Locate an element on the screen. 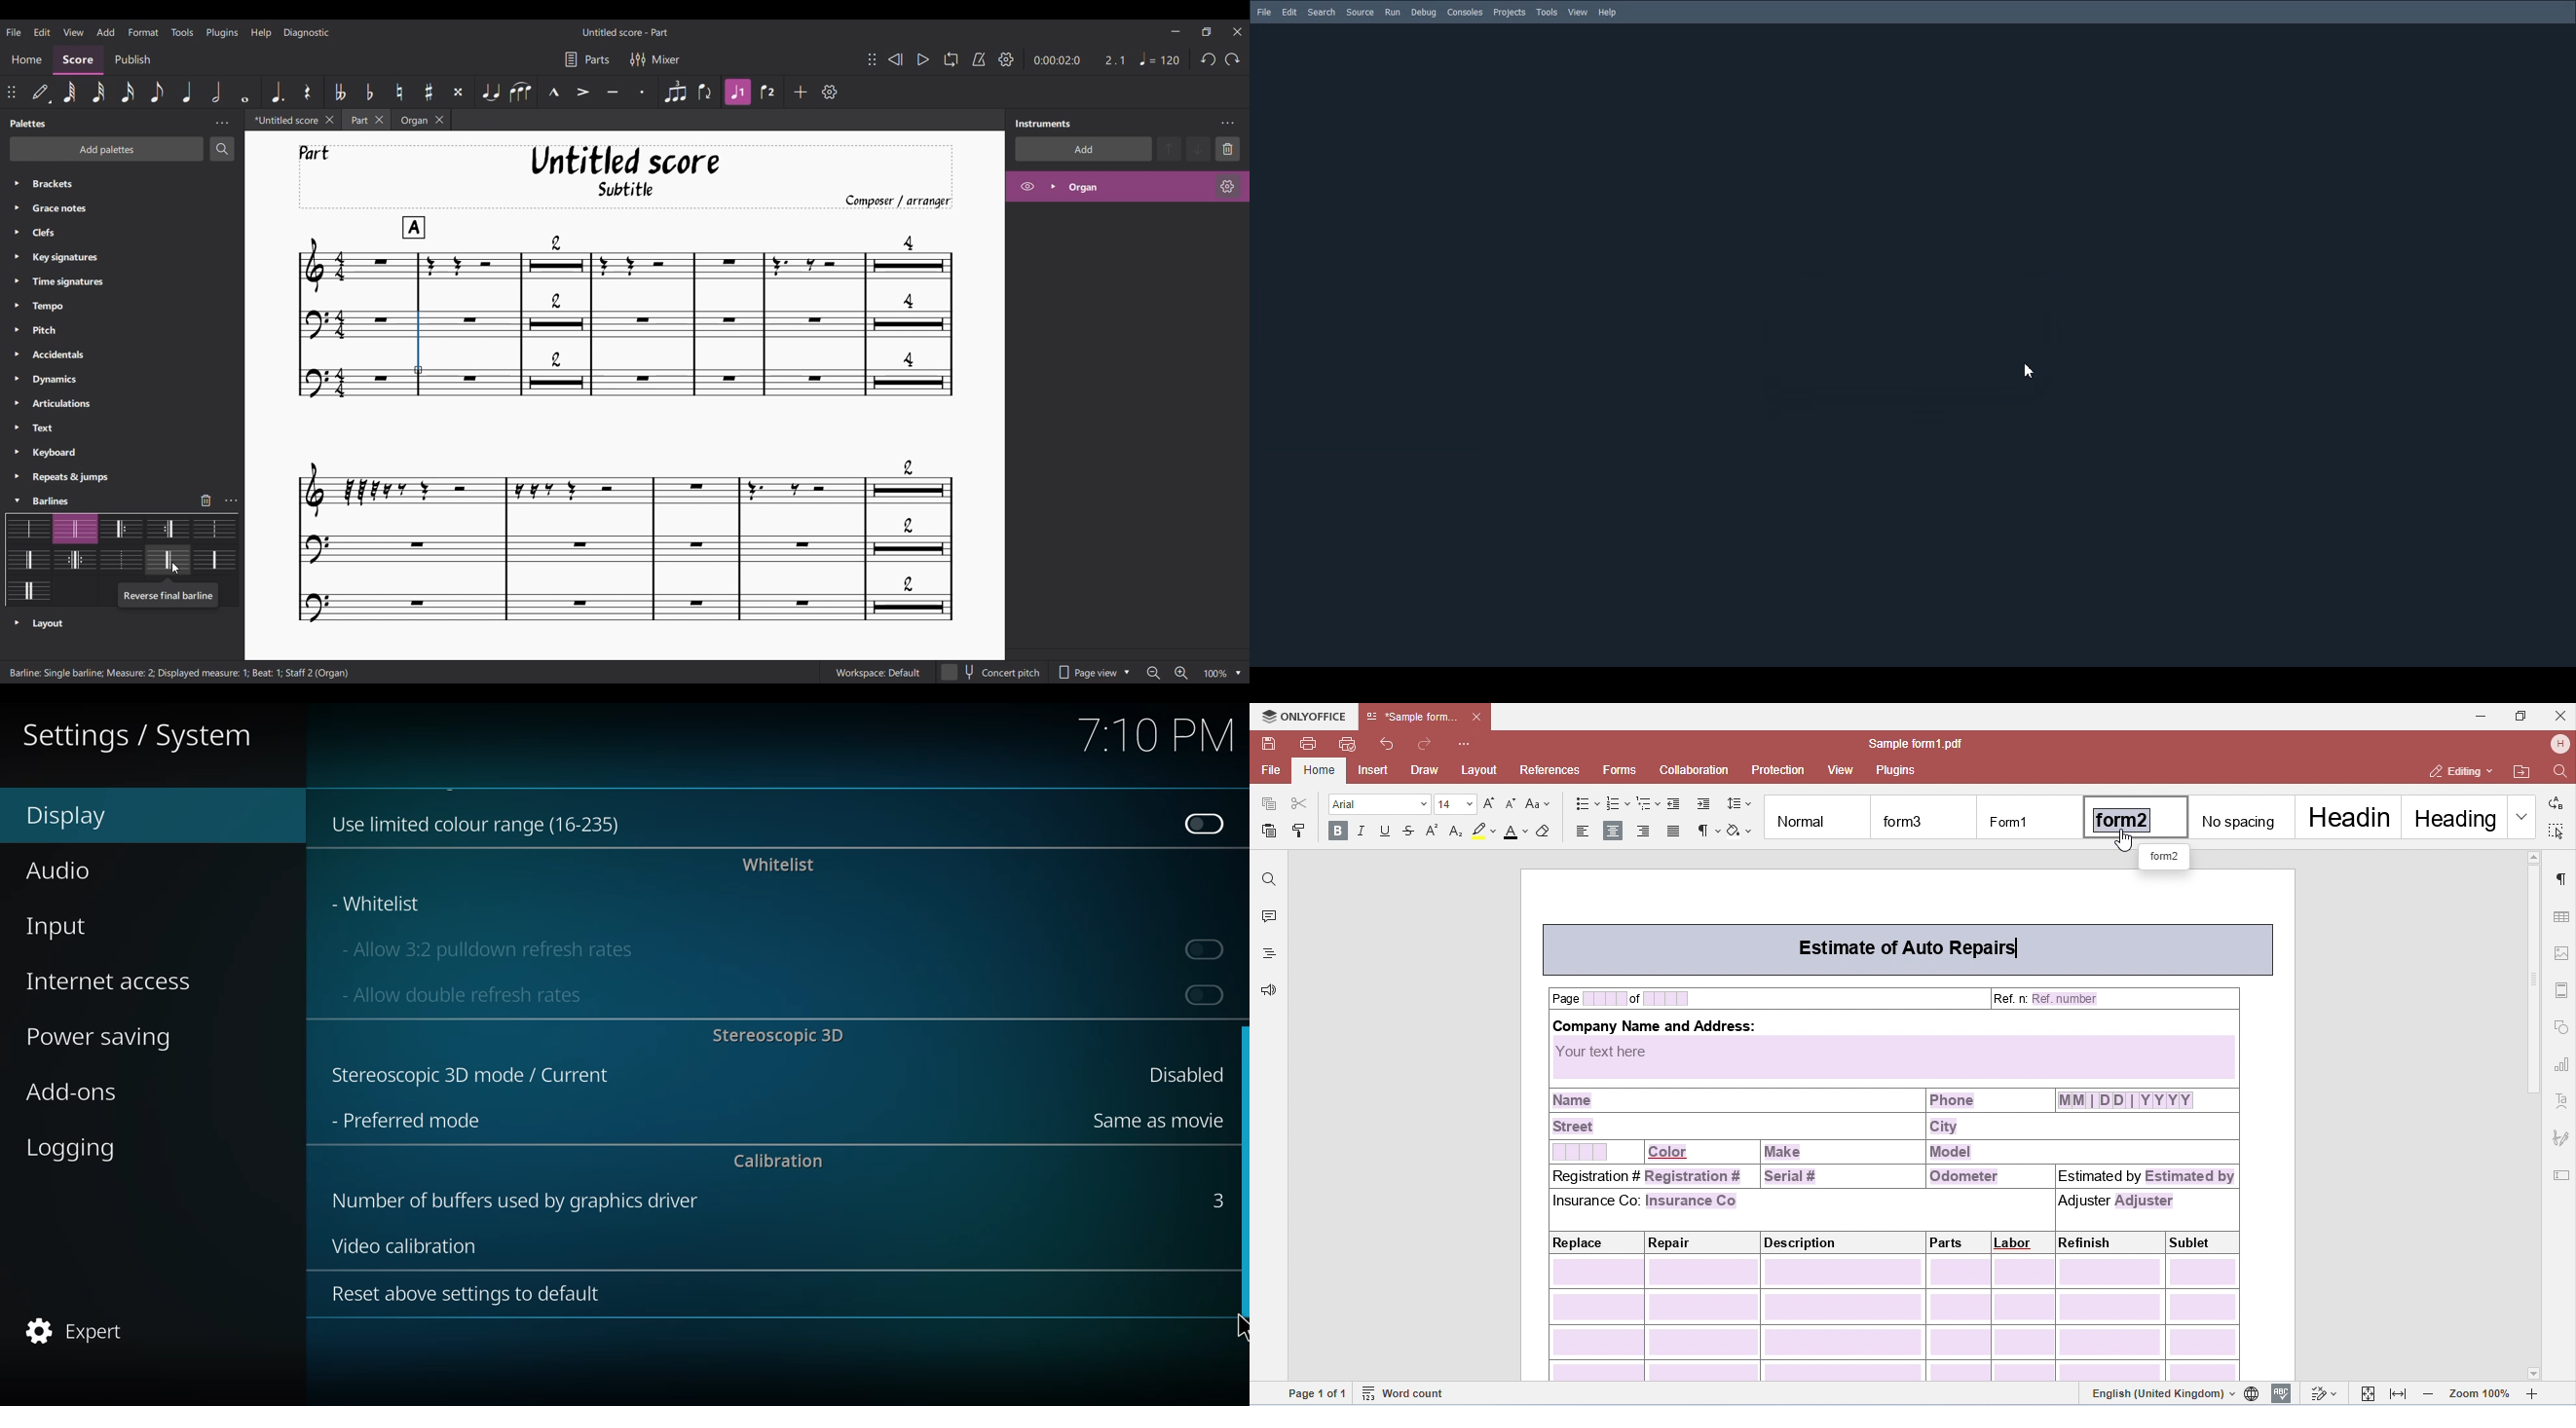 This screenshot has width=2576, height=1428. Hide organ is located at coordinates (1028, 186).